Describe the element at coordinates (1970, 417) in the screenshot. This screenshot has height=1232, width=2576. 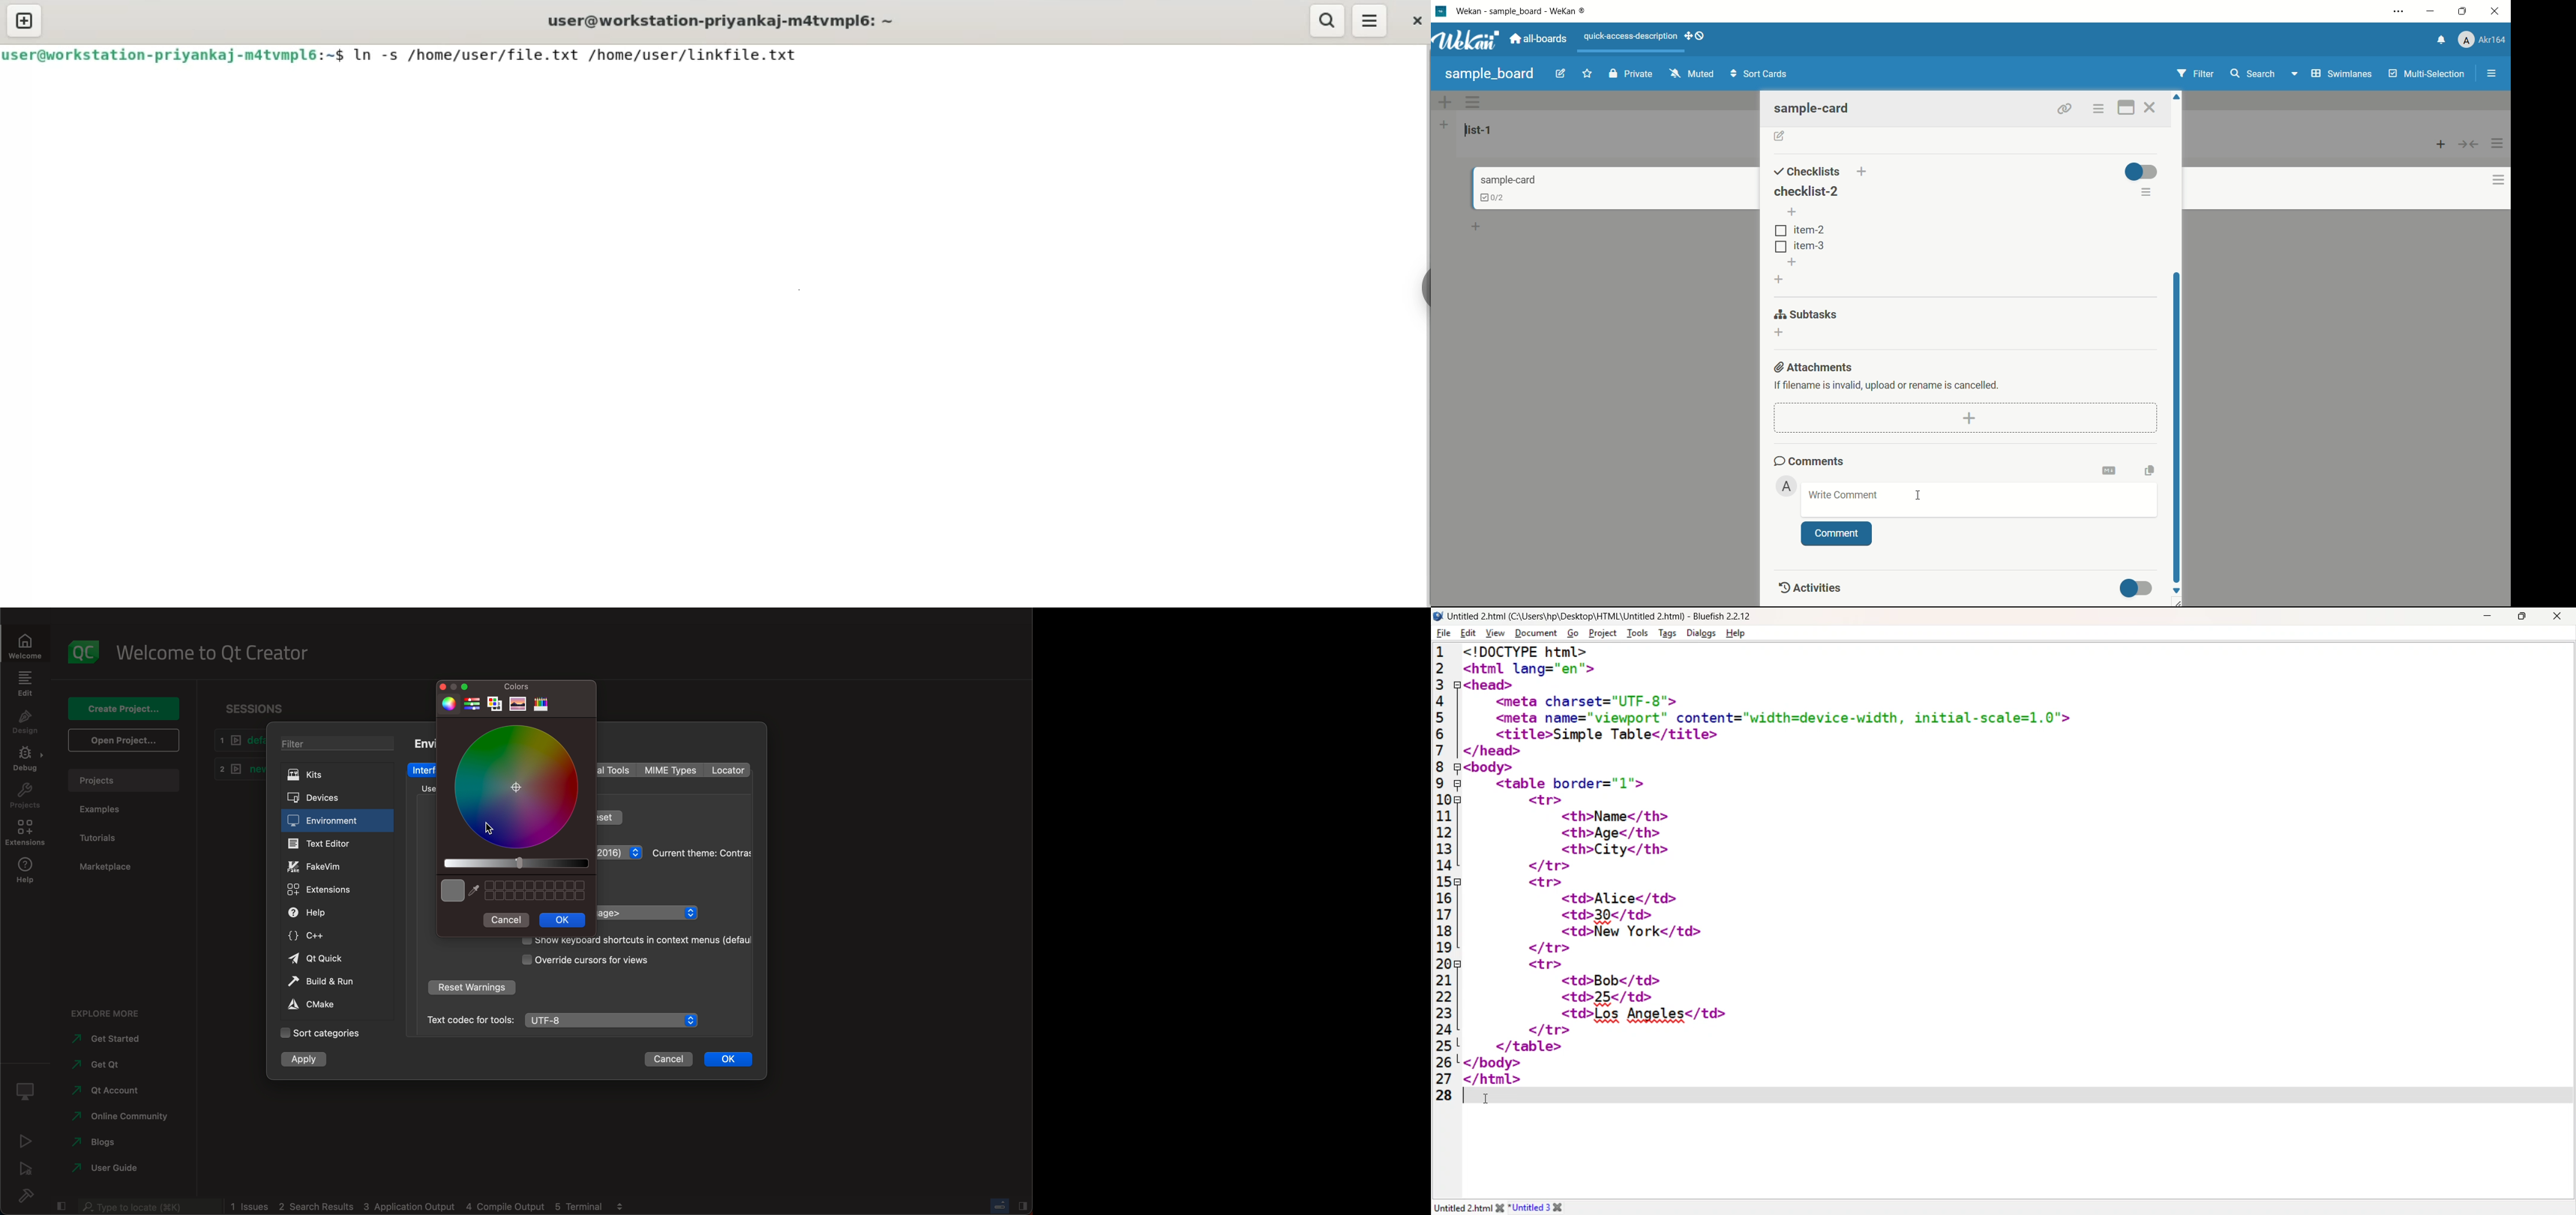
I see `add attachment` at that location.